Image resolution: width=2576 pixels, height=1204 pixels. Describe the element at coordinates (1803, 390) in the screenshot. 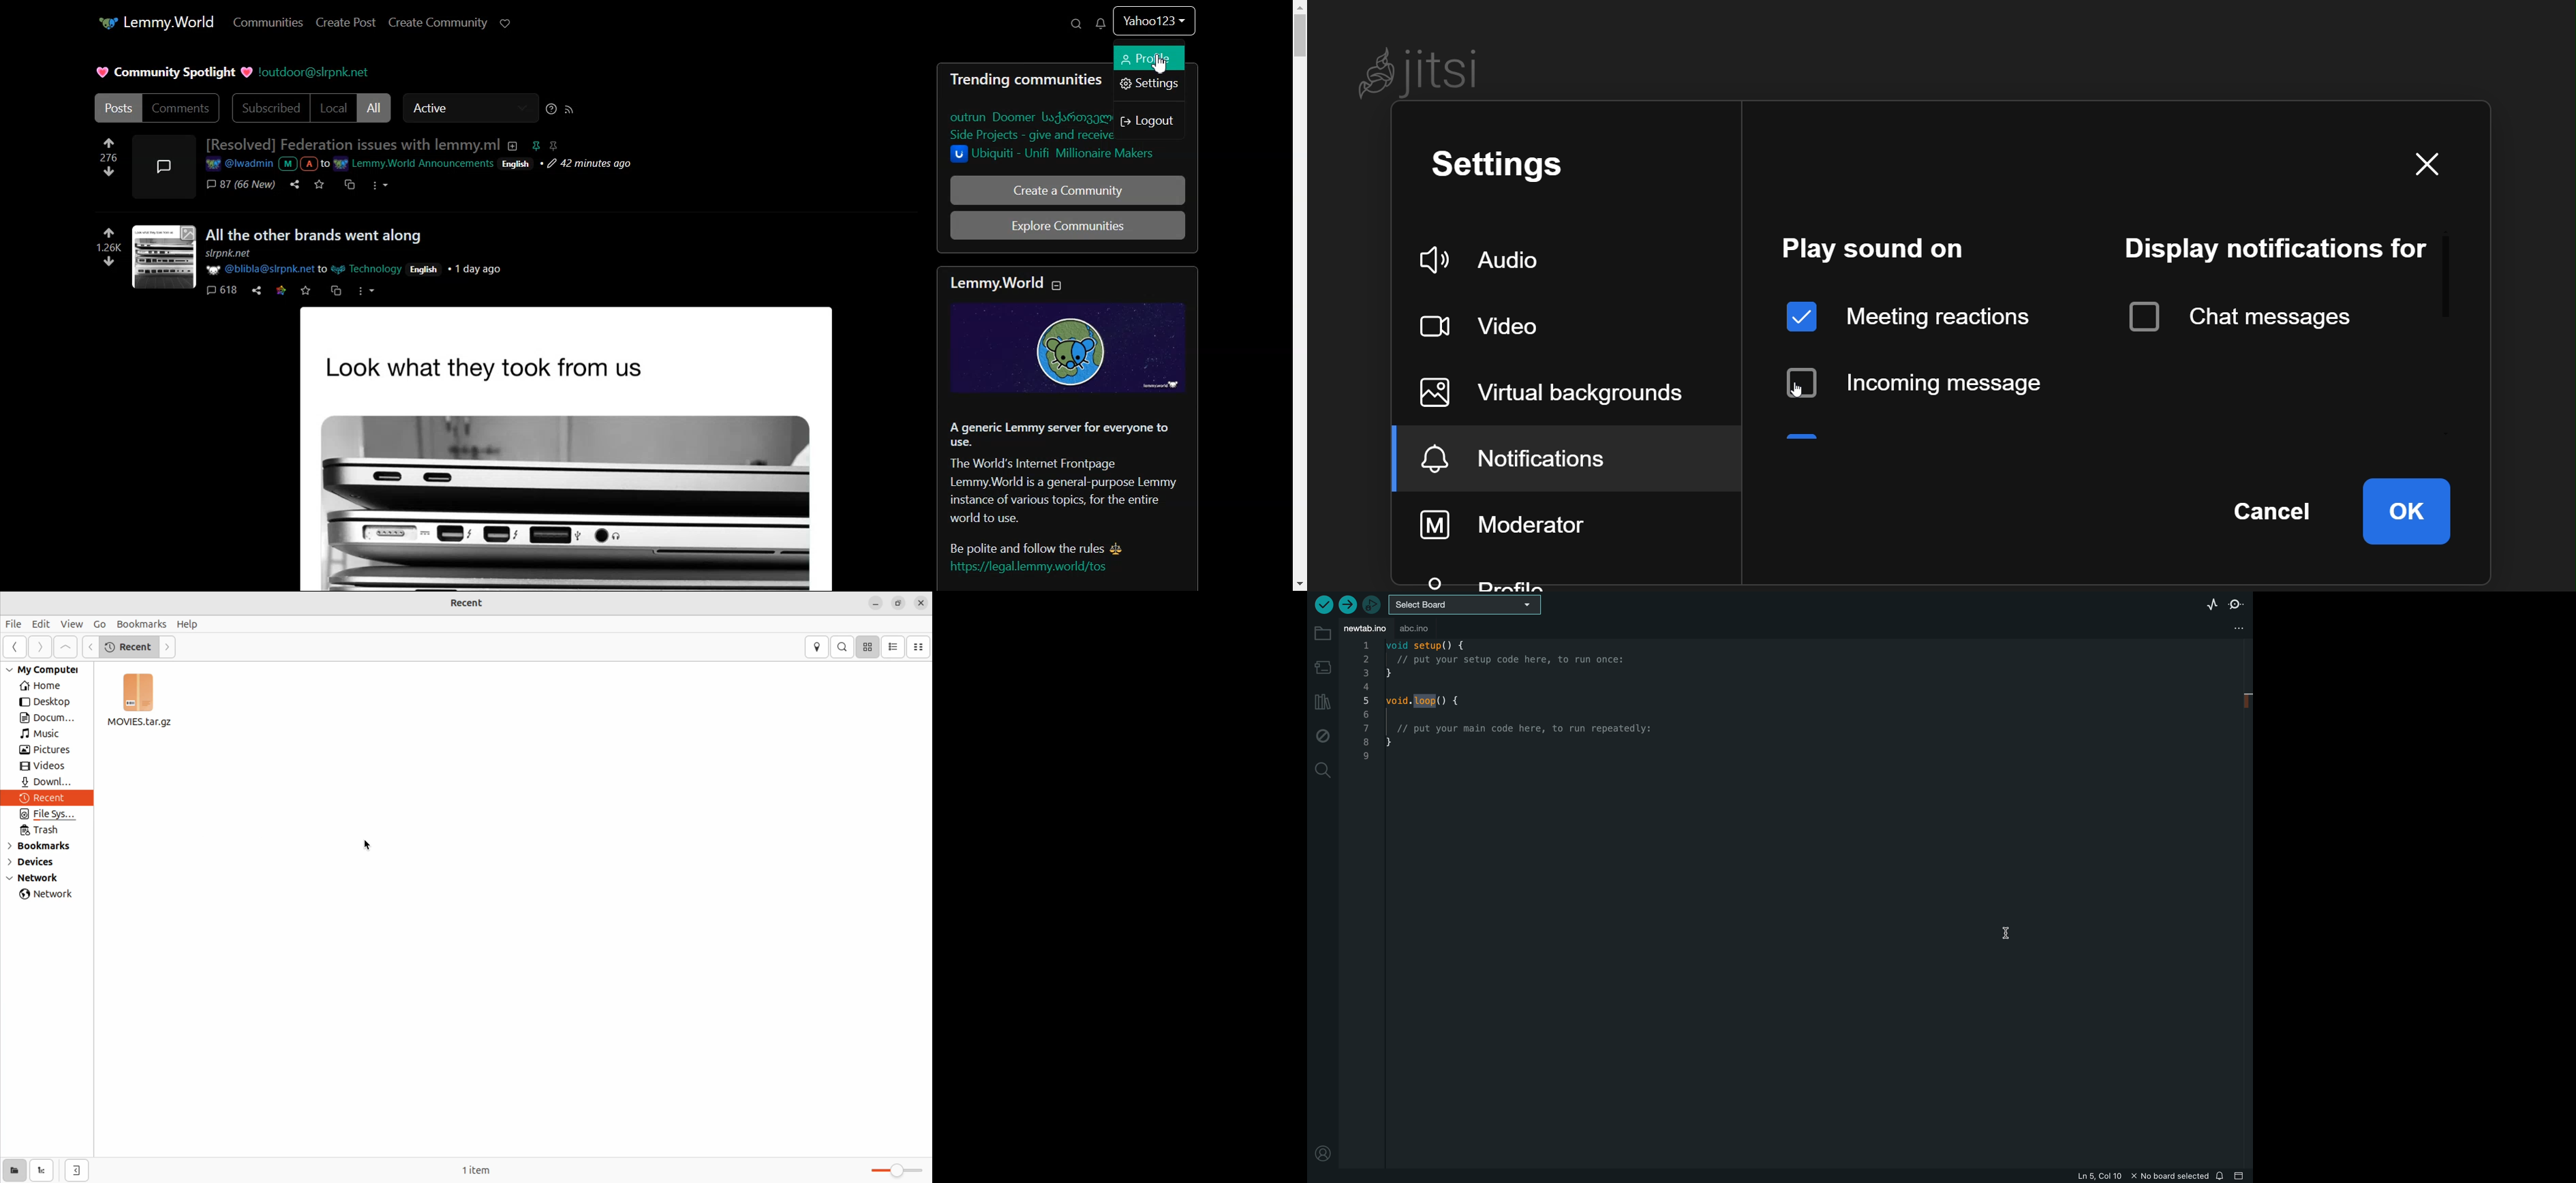

I see `cursor` at that location.